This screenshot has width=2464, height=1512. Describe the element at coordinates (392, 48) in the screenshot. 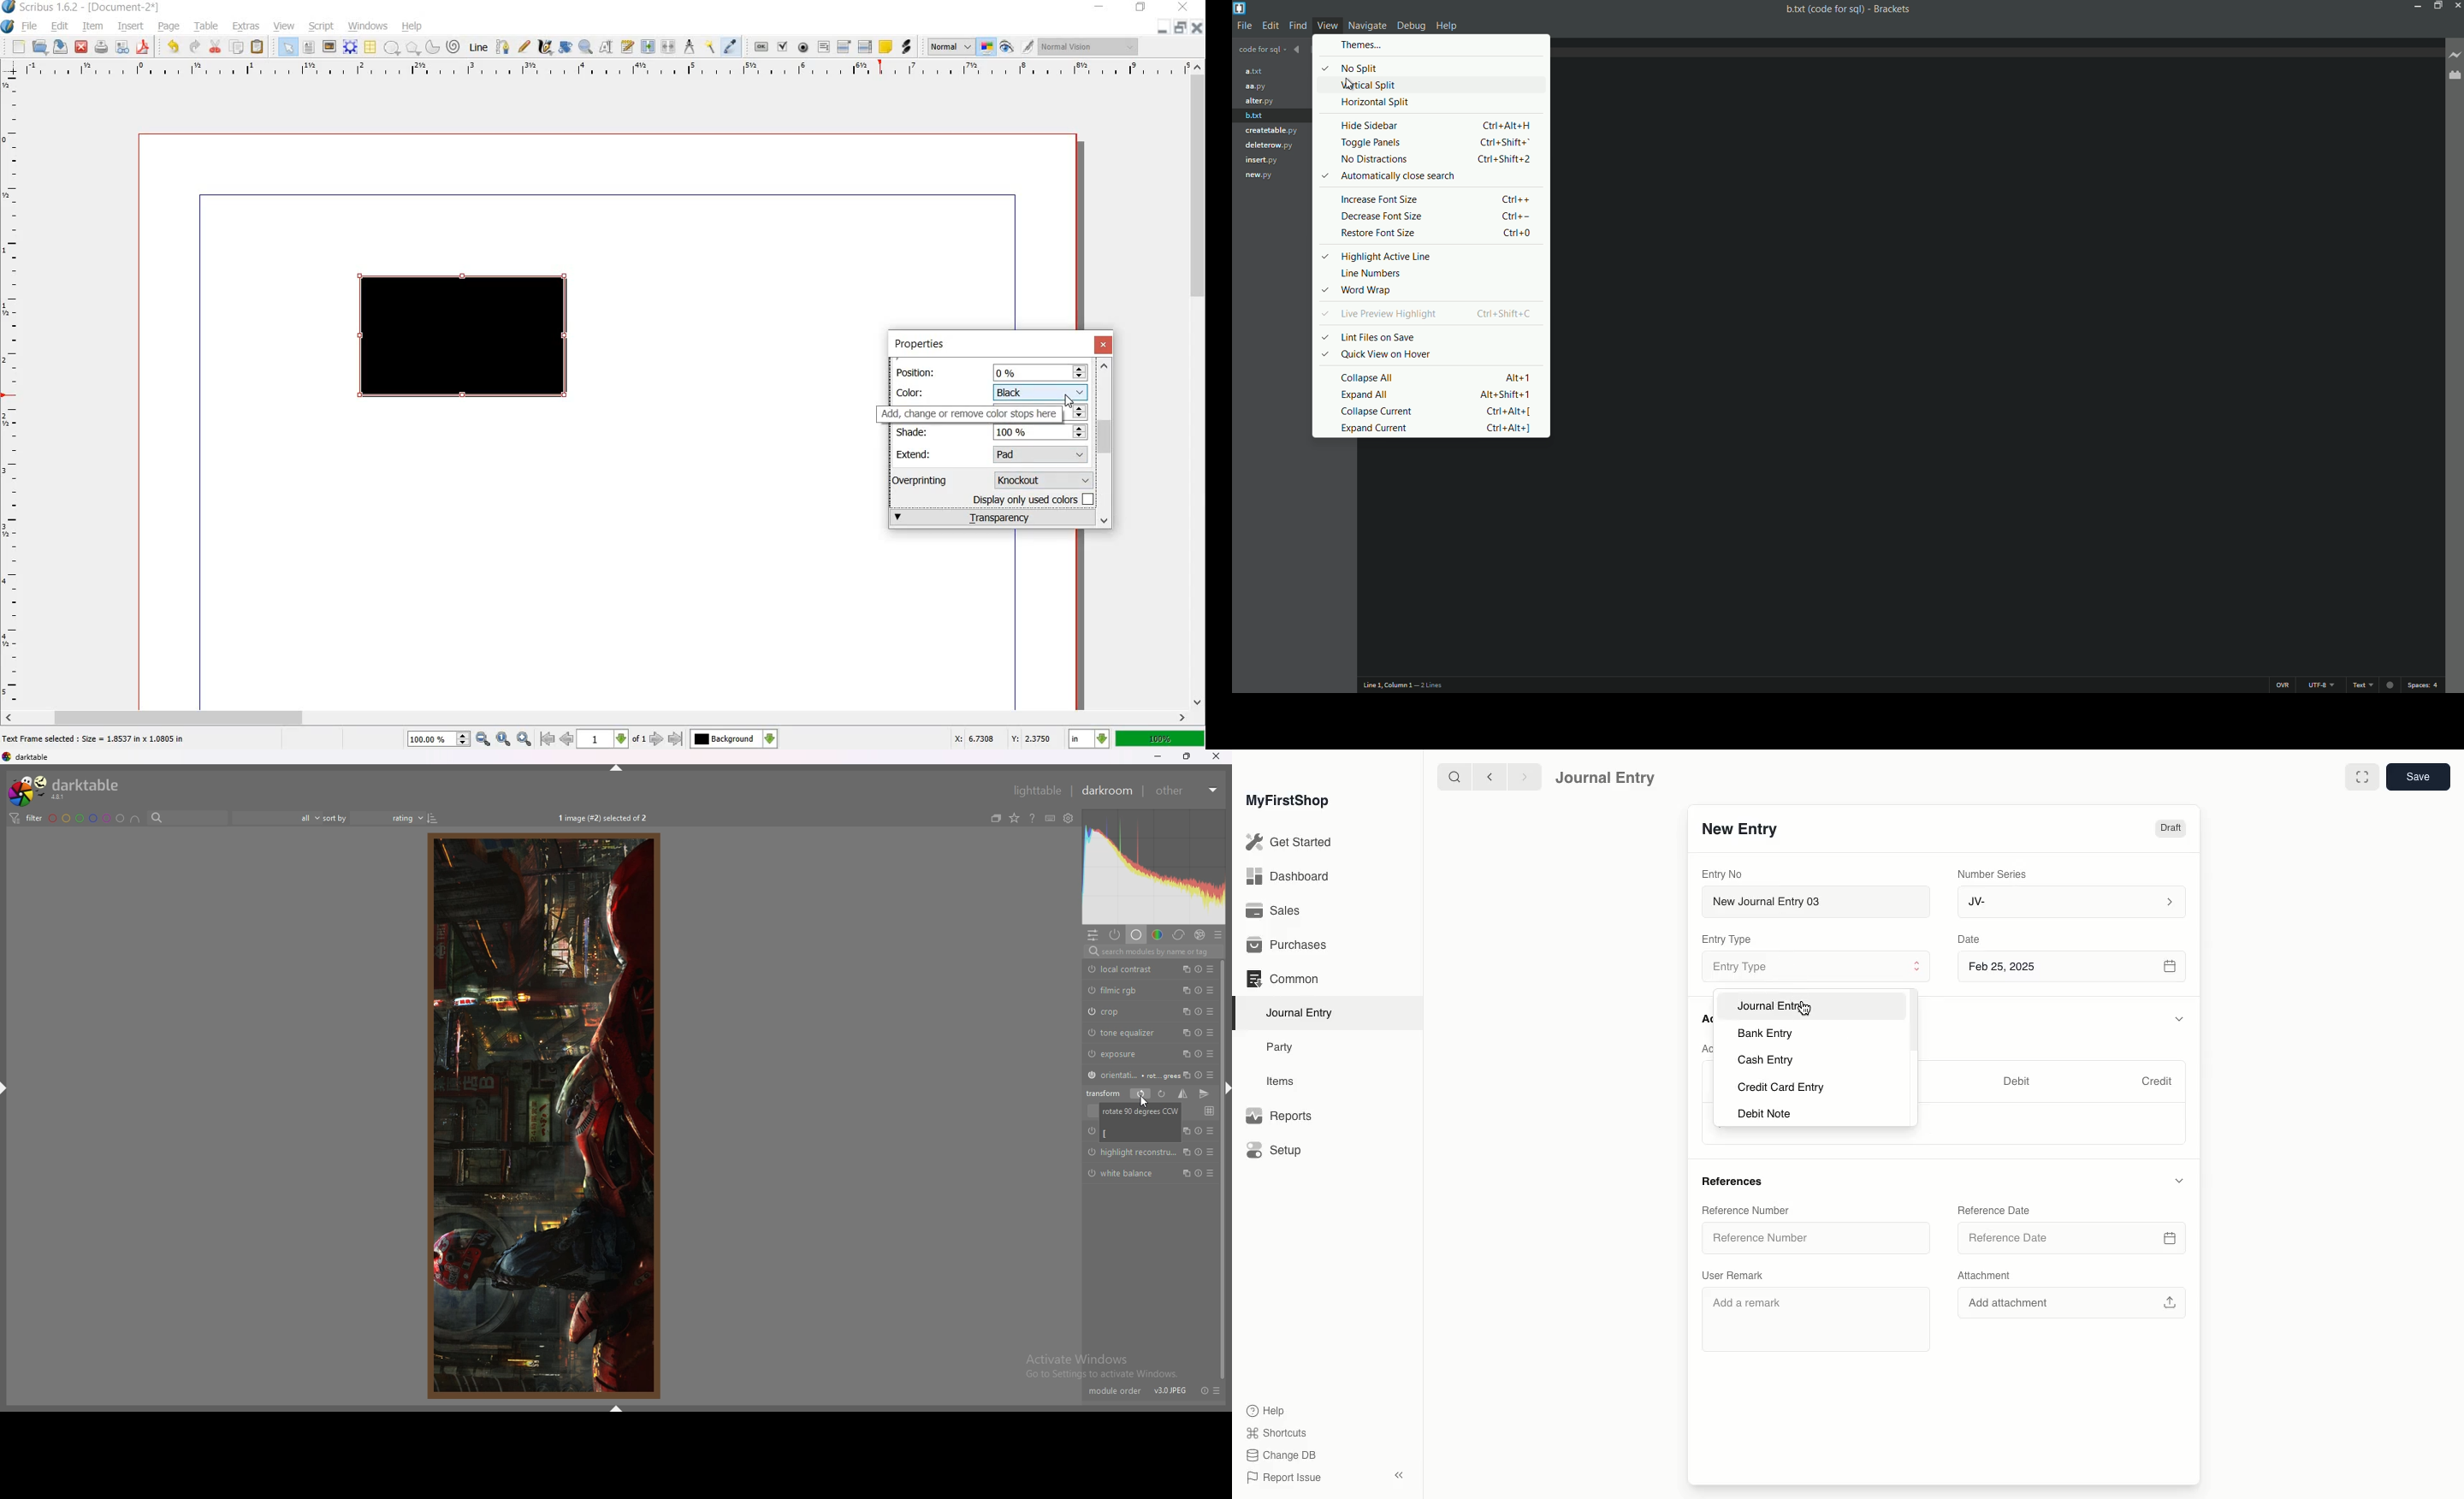

I see `shape` at that location.